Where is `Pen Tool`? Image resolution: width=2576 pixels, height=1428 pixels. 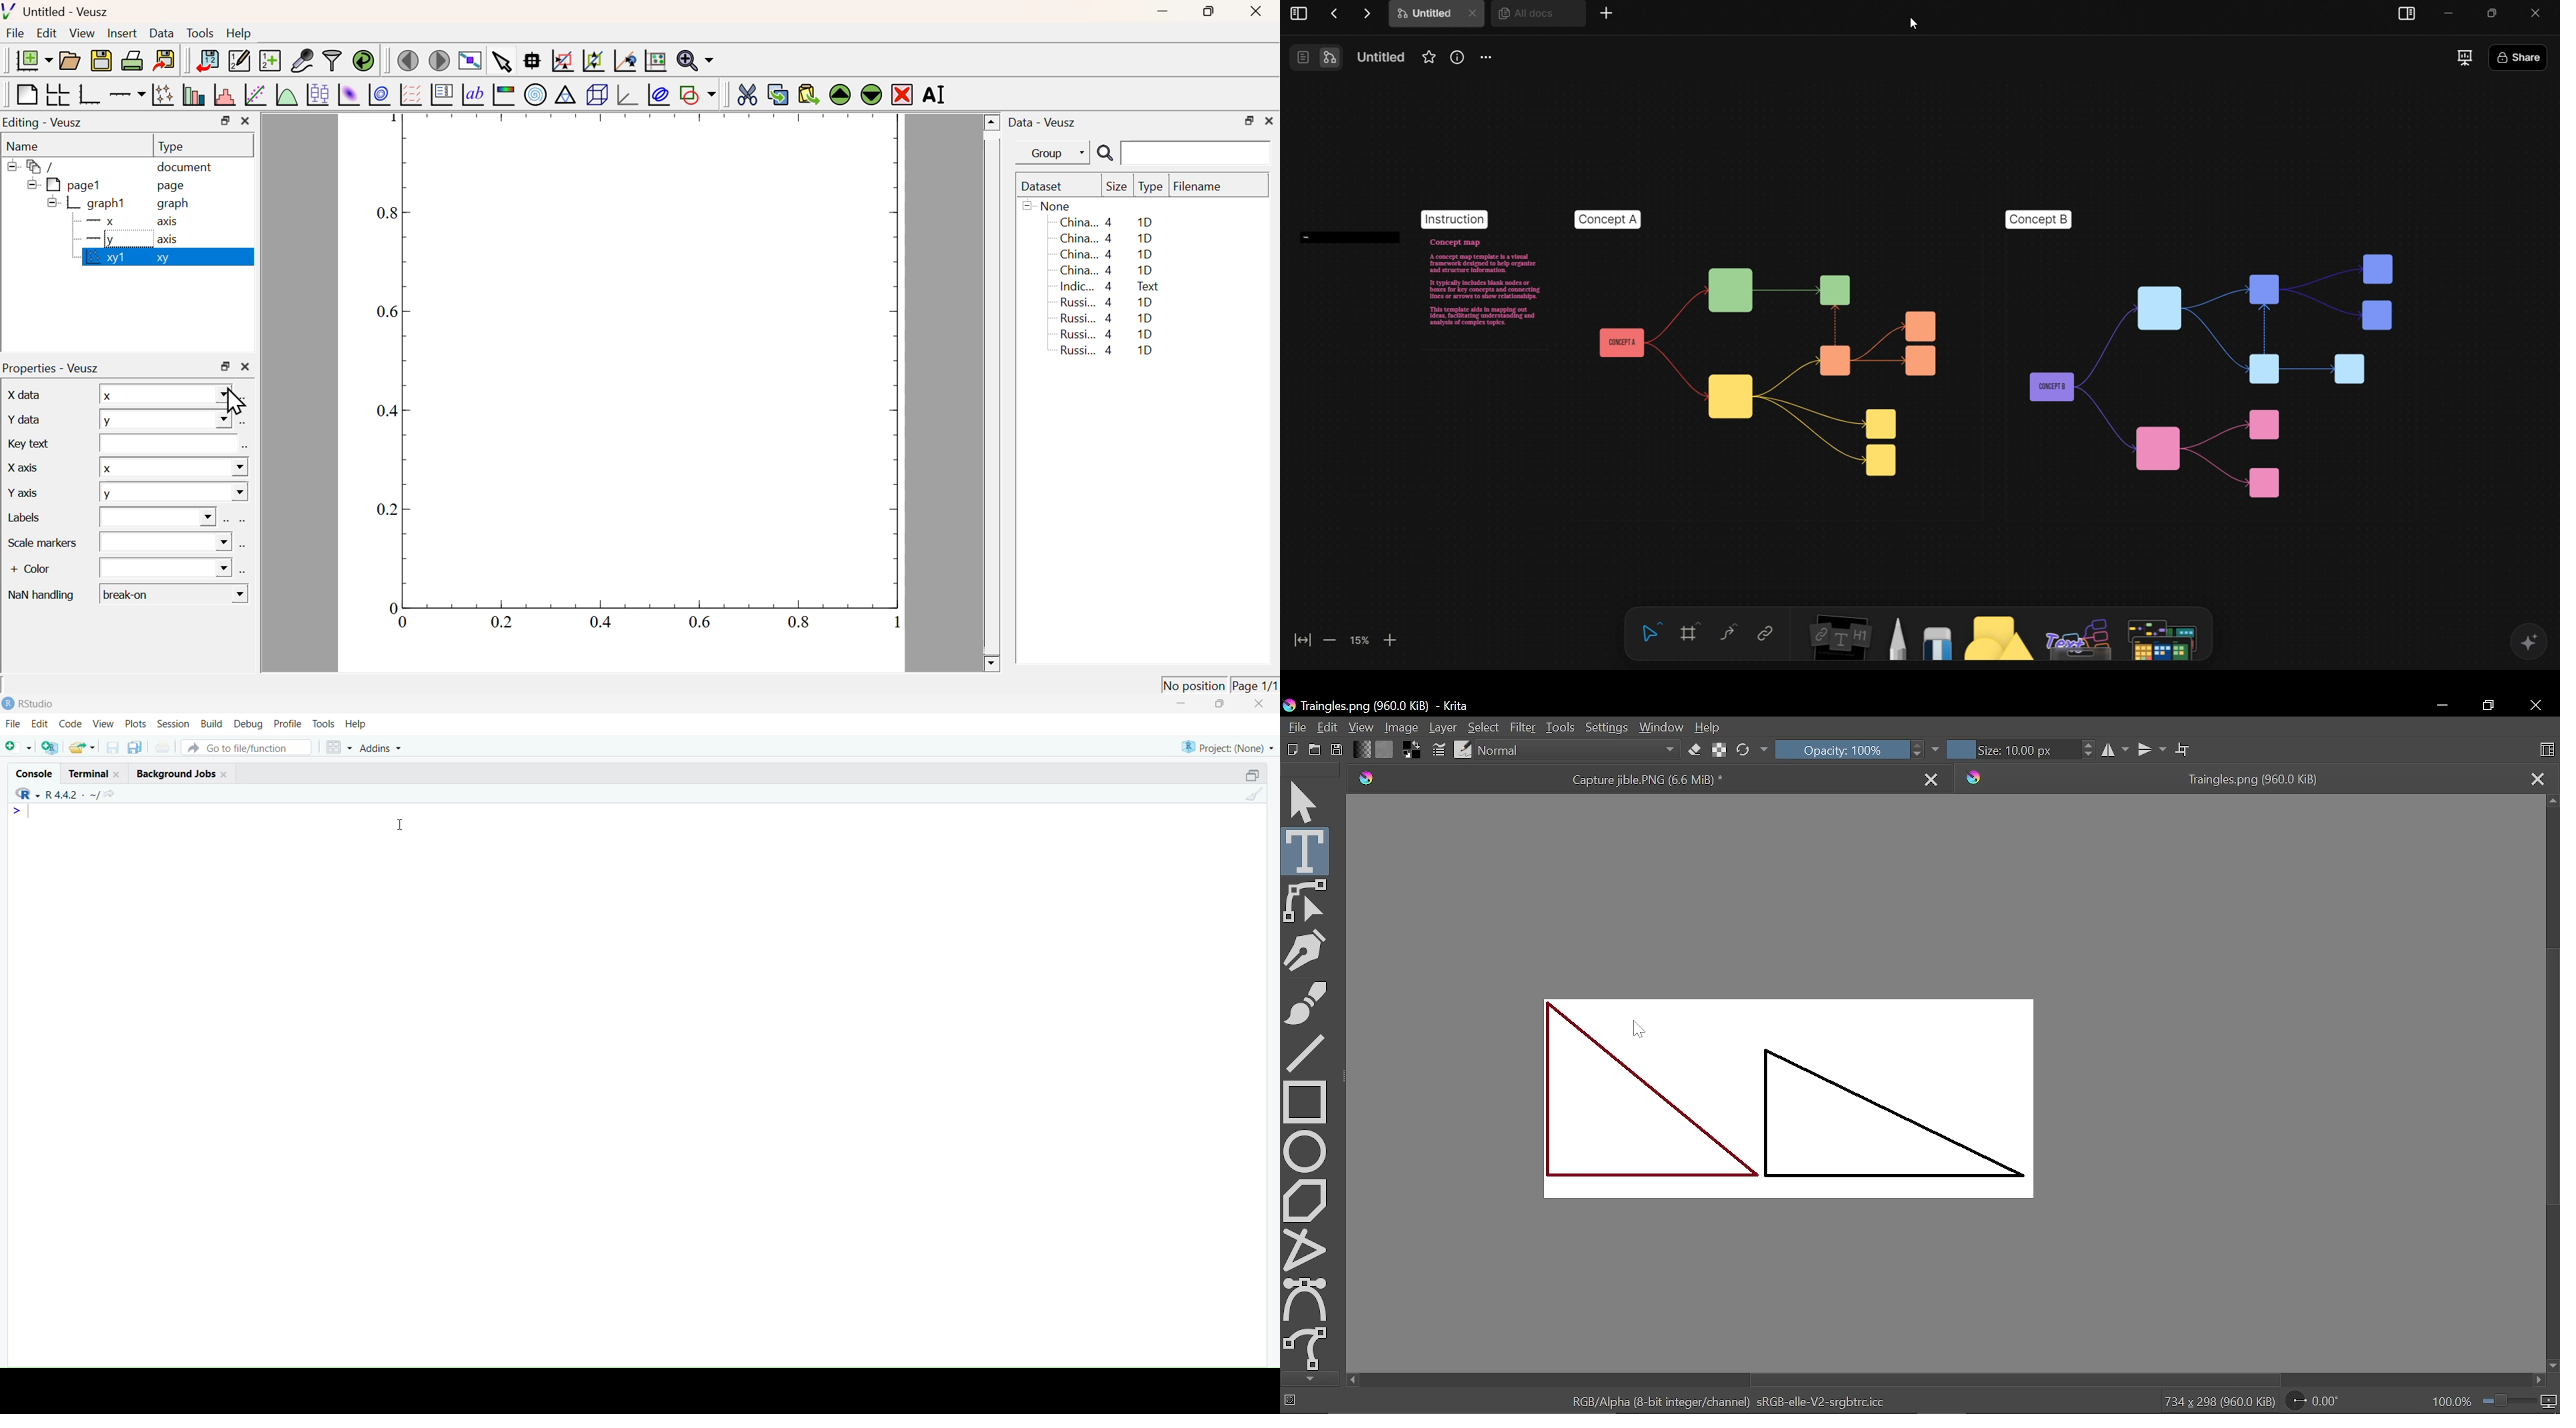
Pen Tool is located at coordinates (1897, 638).